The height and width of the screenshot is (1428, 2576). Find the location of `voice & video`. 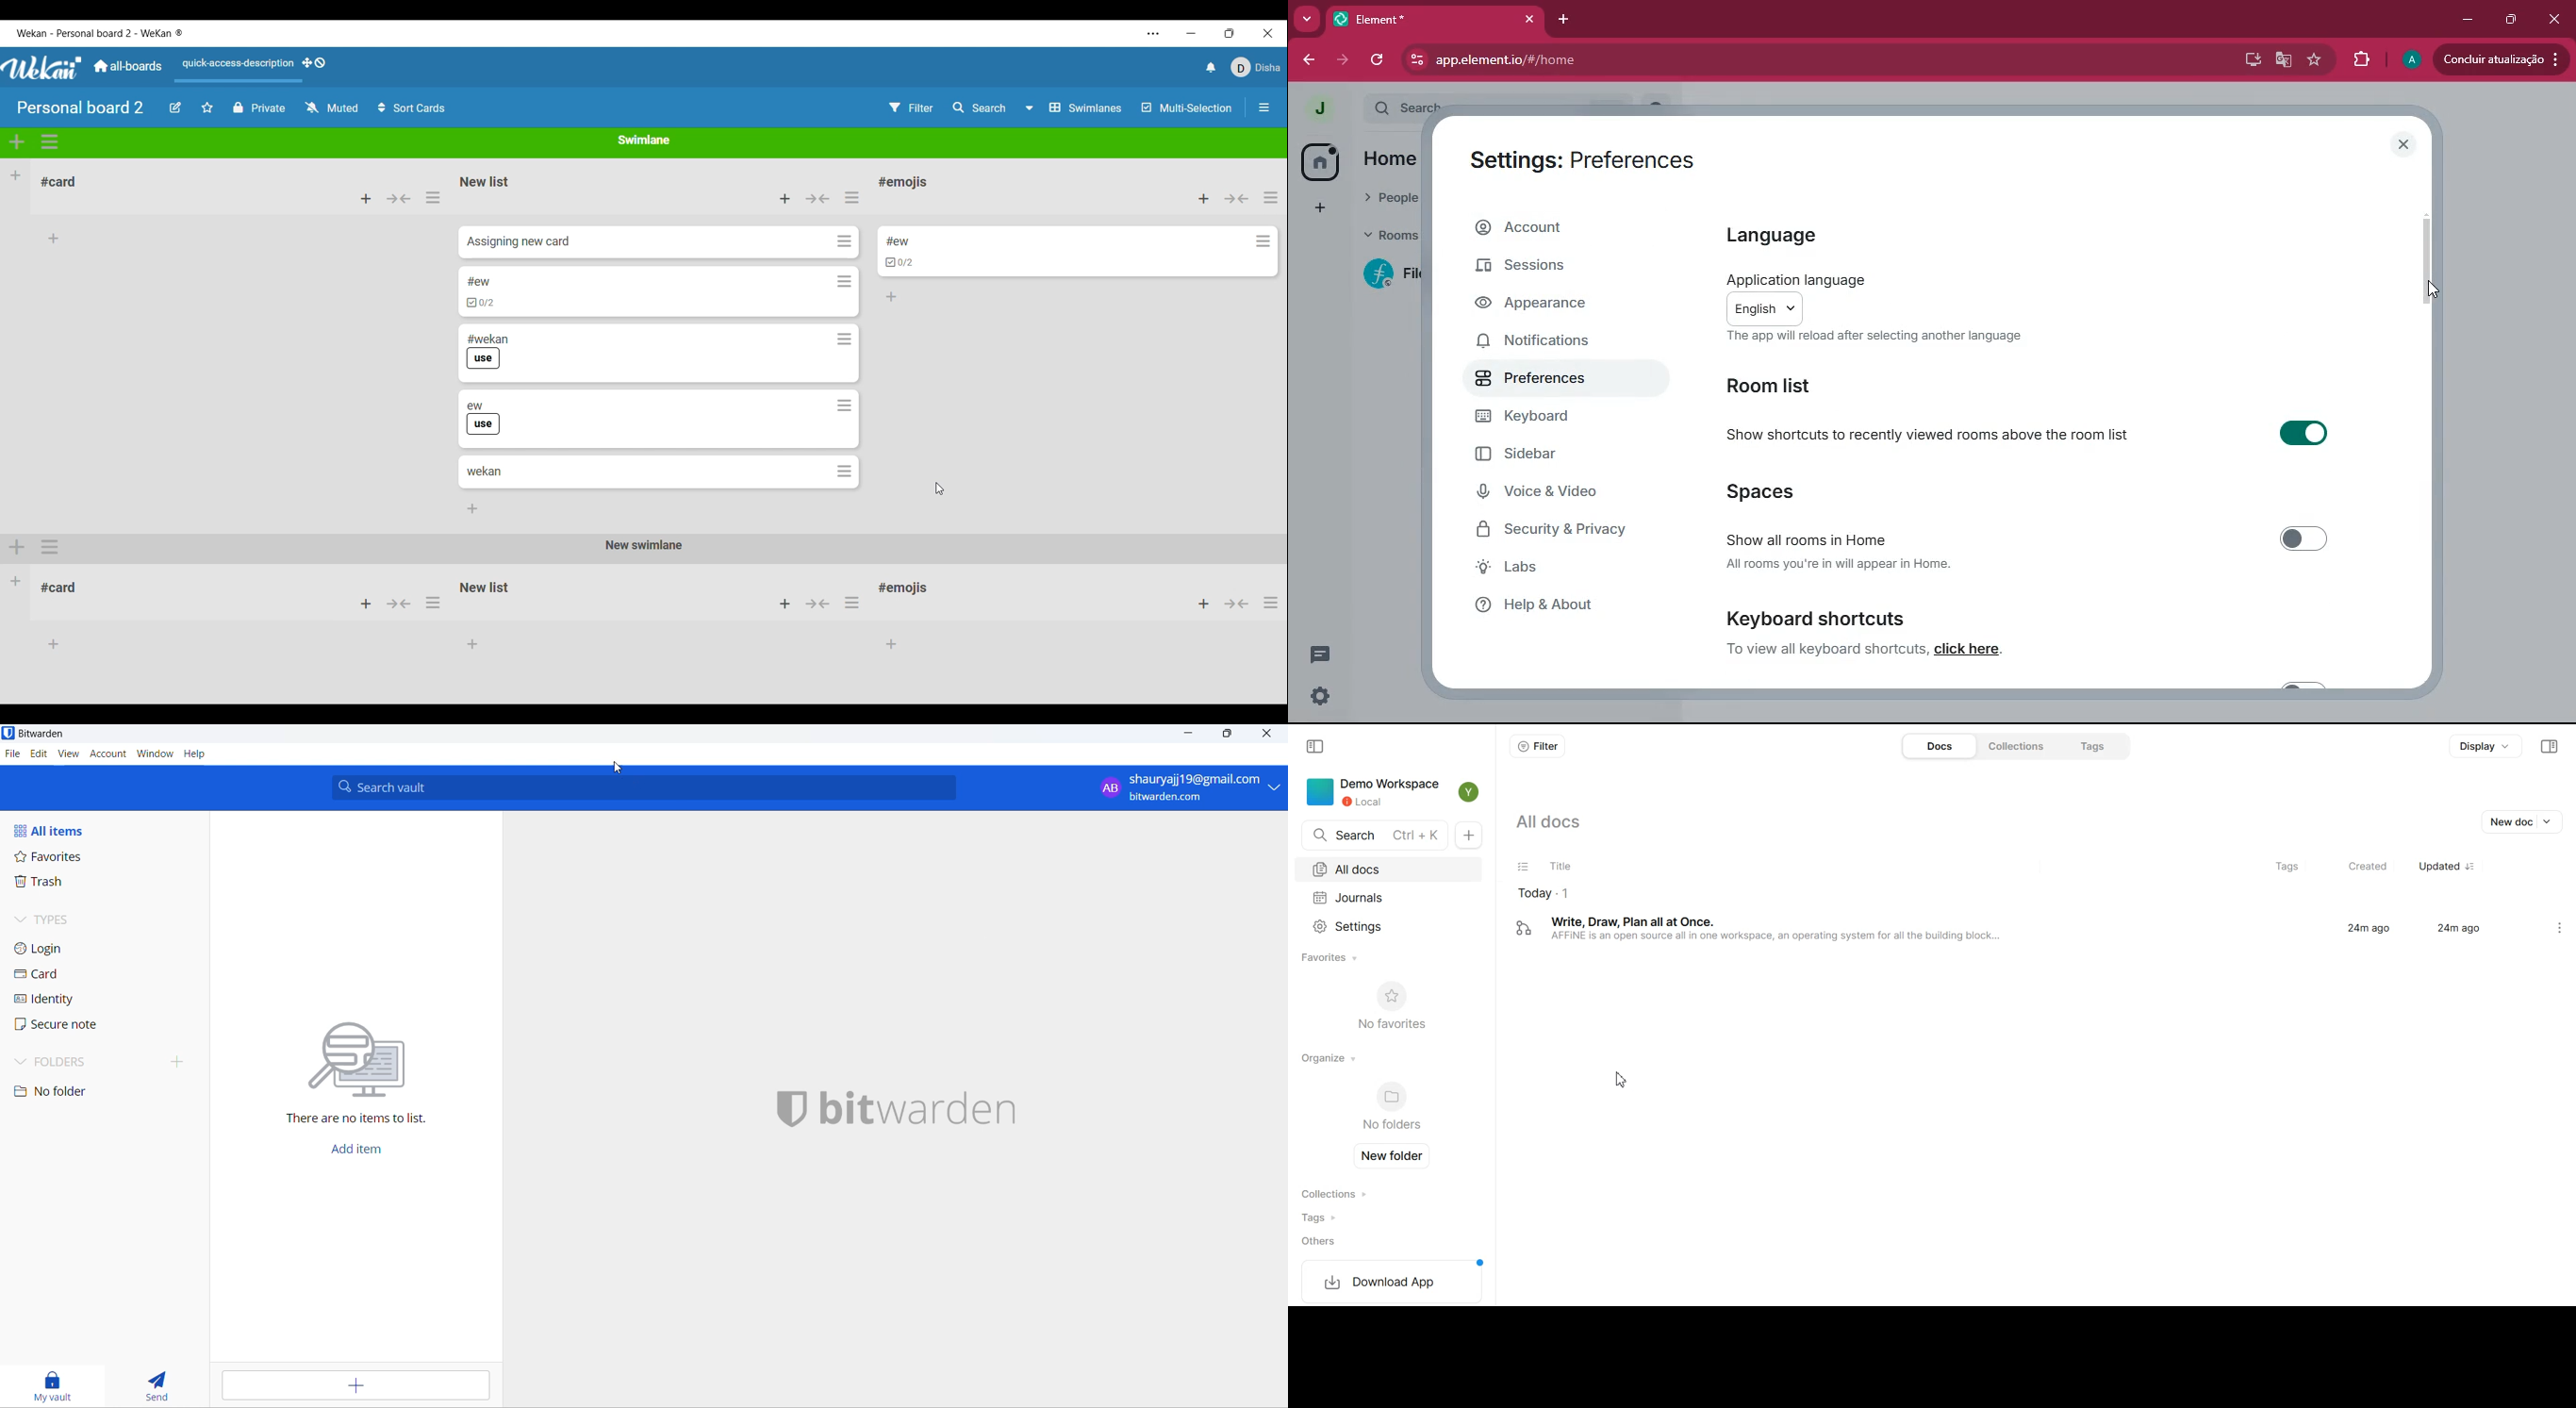

voice & video is located at coordinates (1549, 493).